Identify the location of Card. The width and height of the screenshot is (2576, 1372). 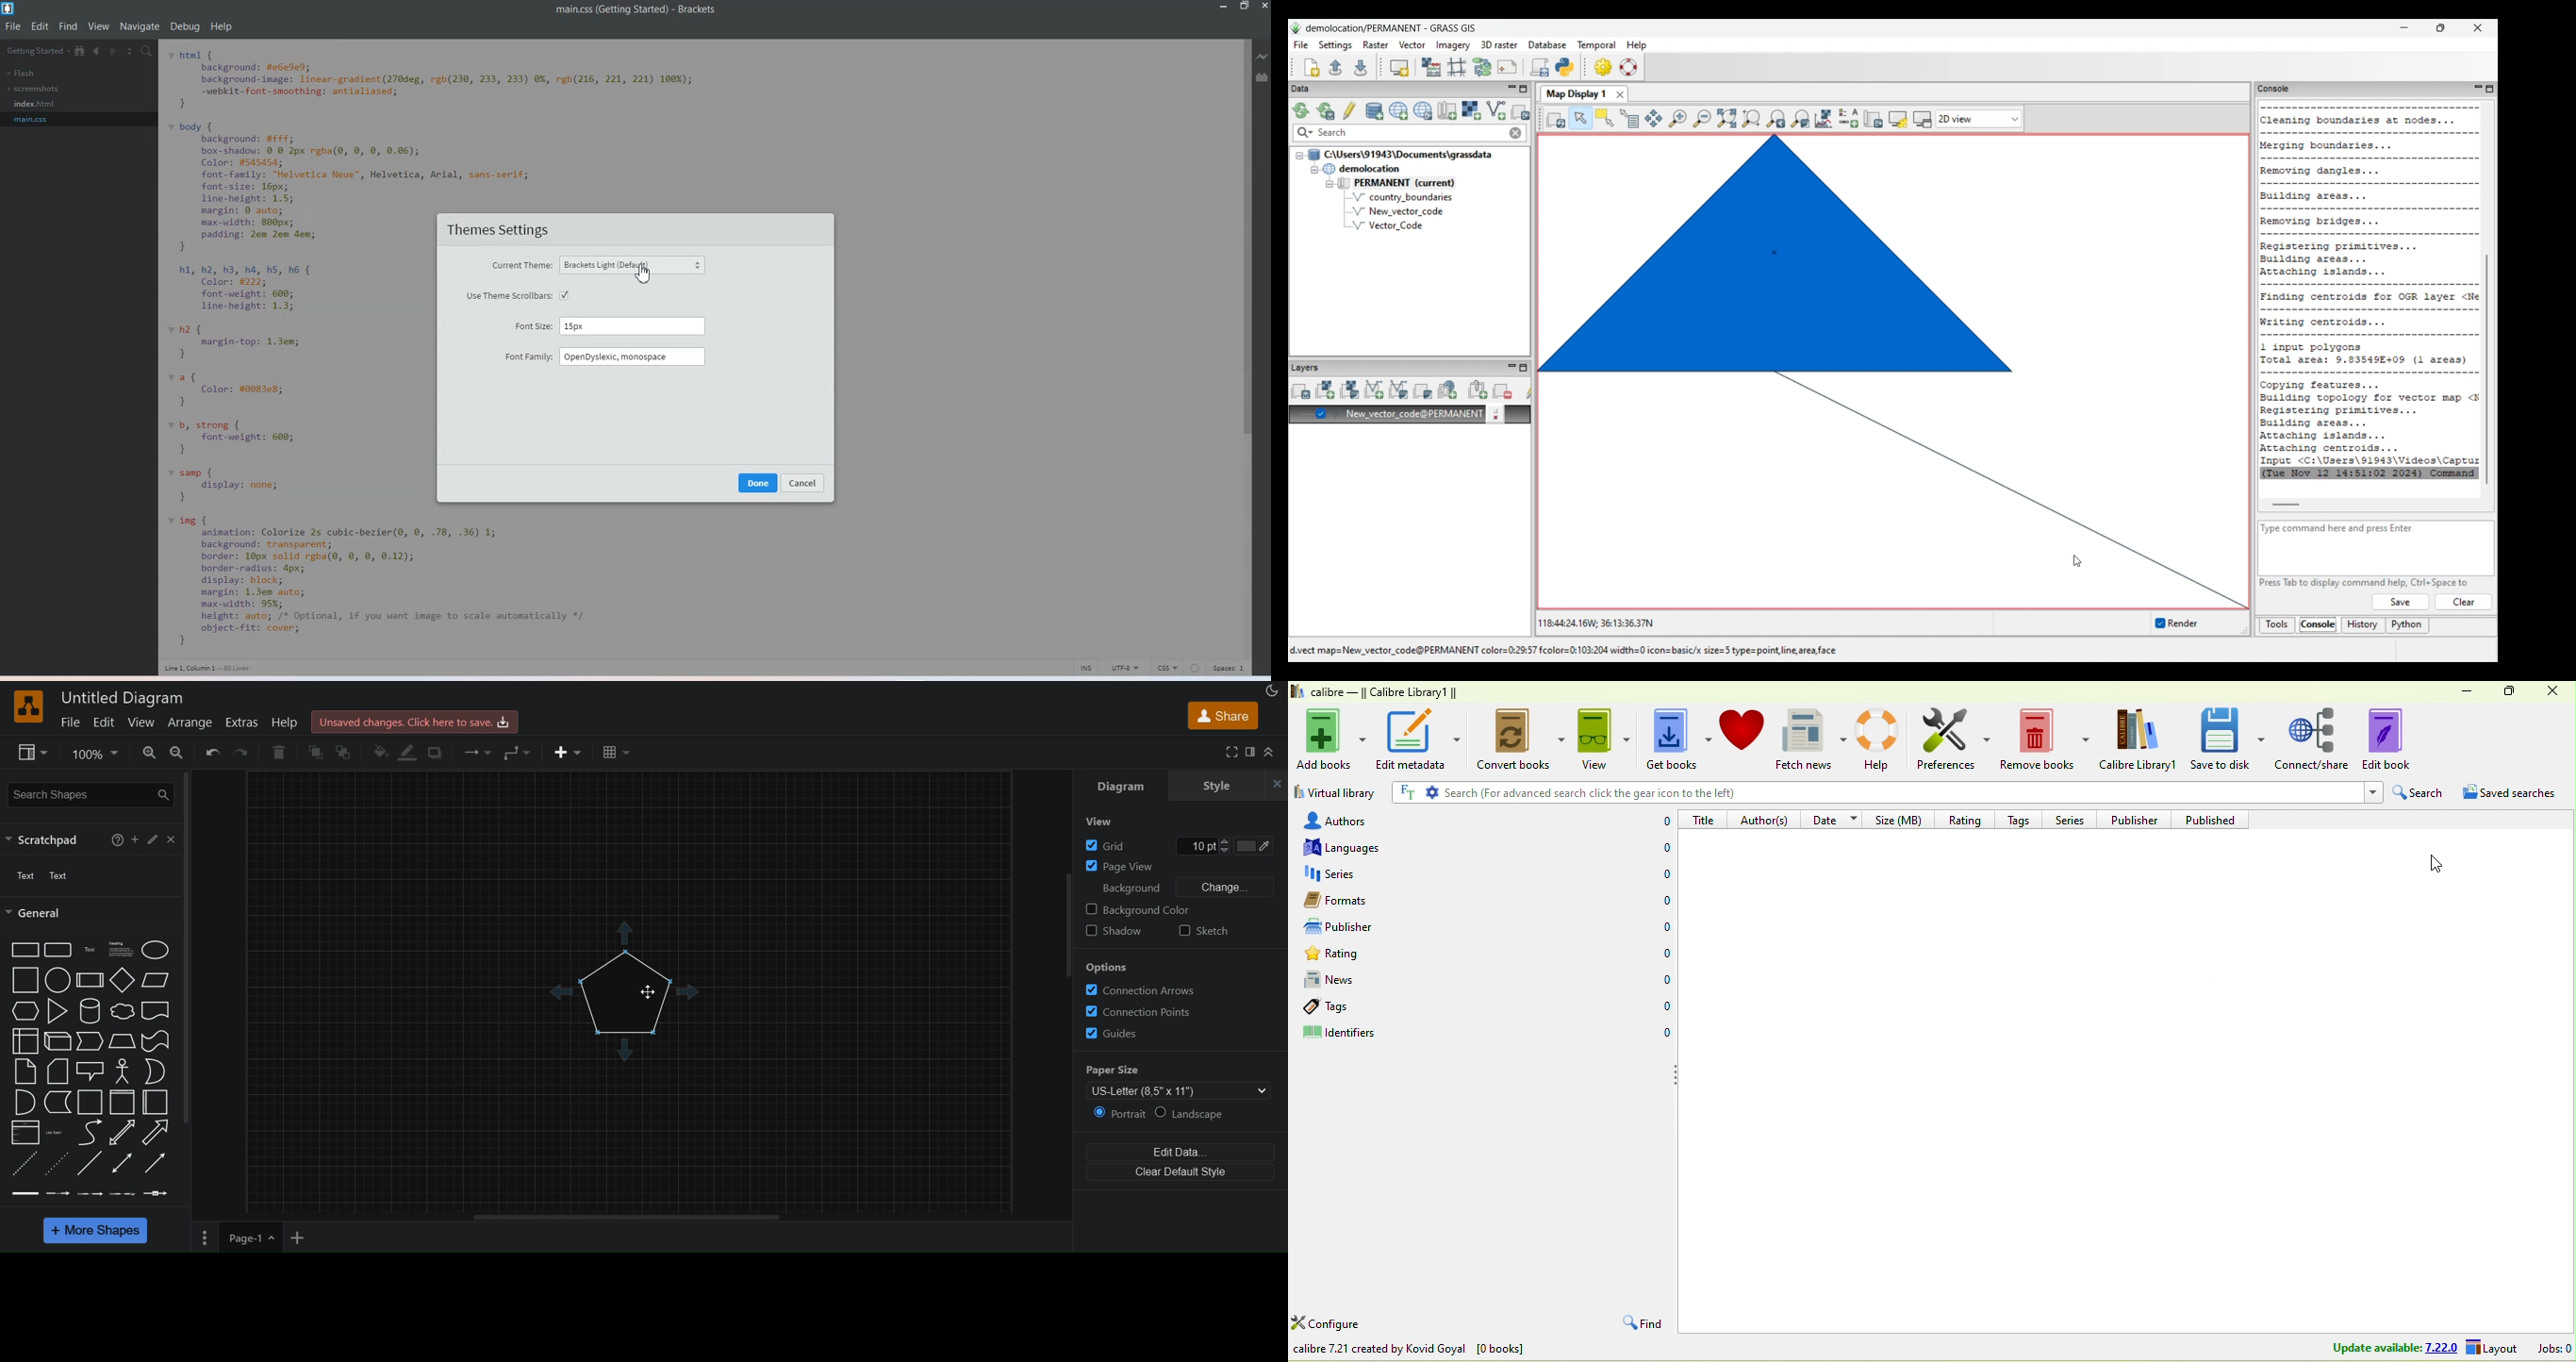
(58, 1072).